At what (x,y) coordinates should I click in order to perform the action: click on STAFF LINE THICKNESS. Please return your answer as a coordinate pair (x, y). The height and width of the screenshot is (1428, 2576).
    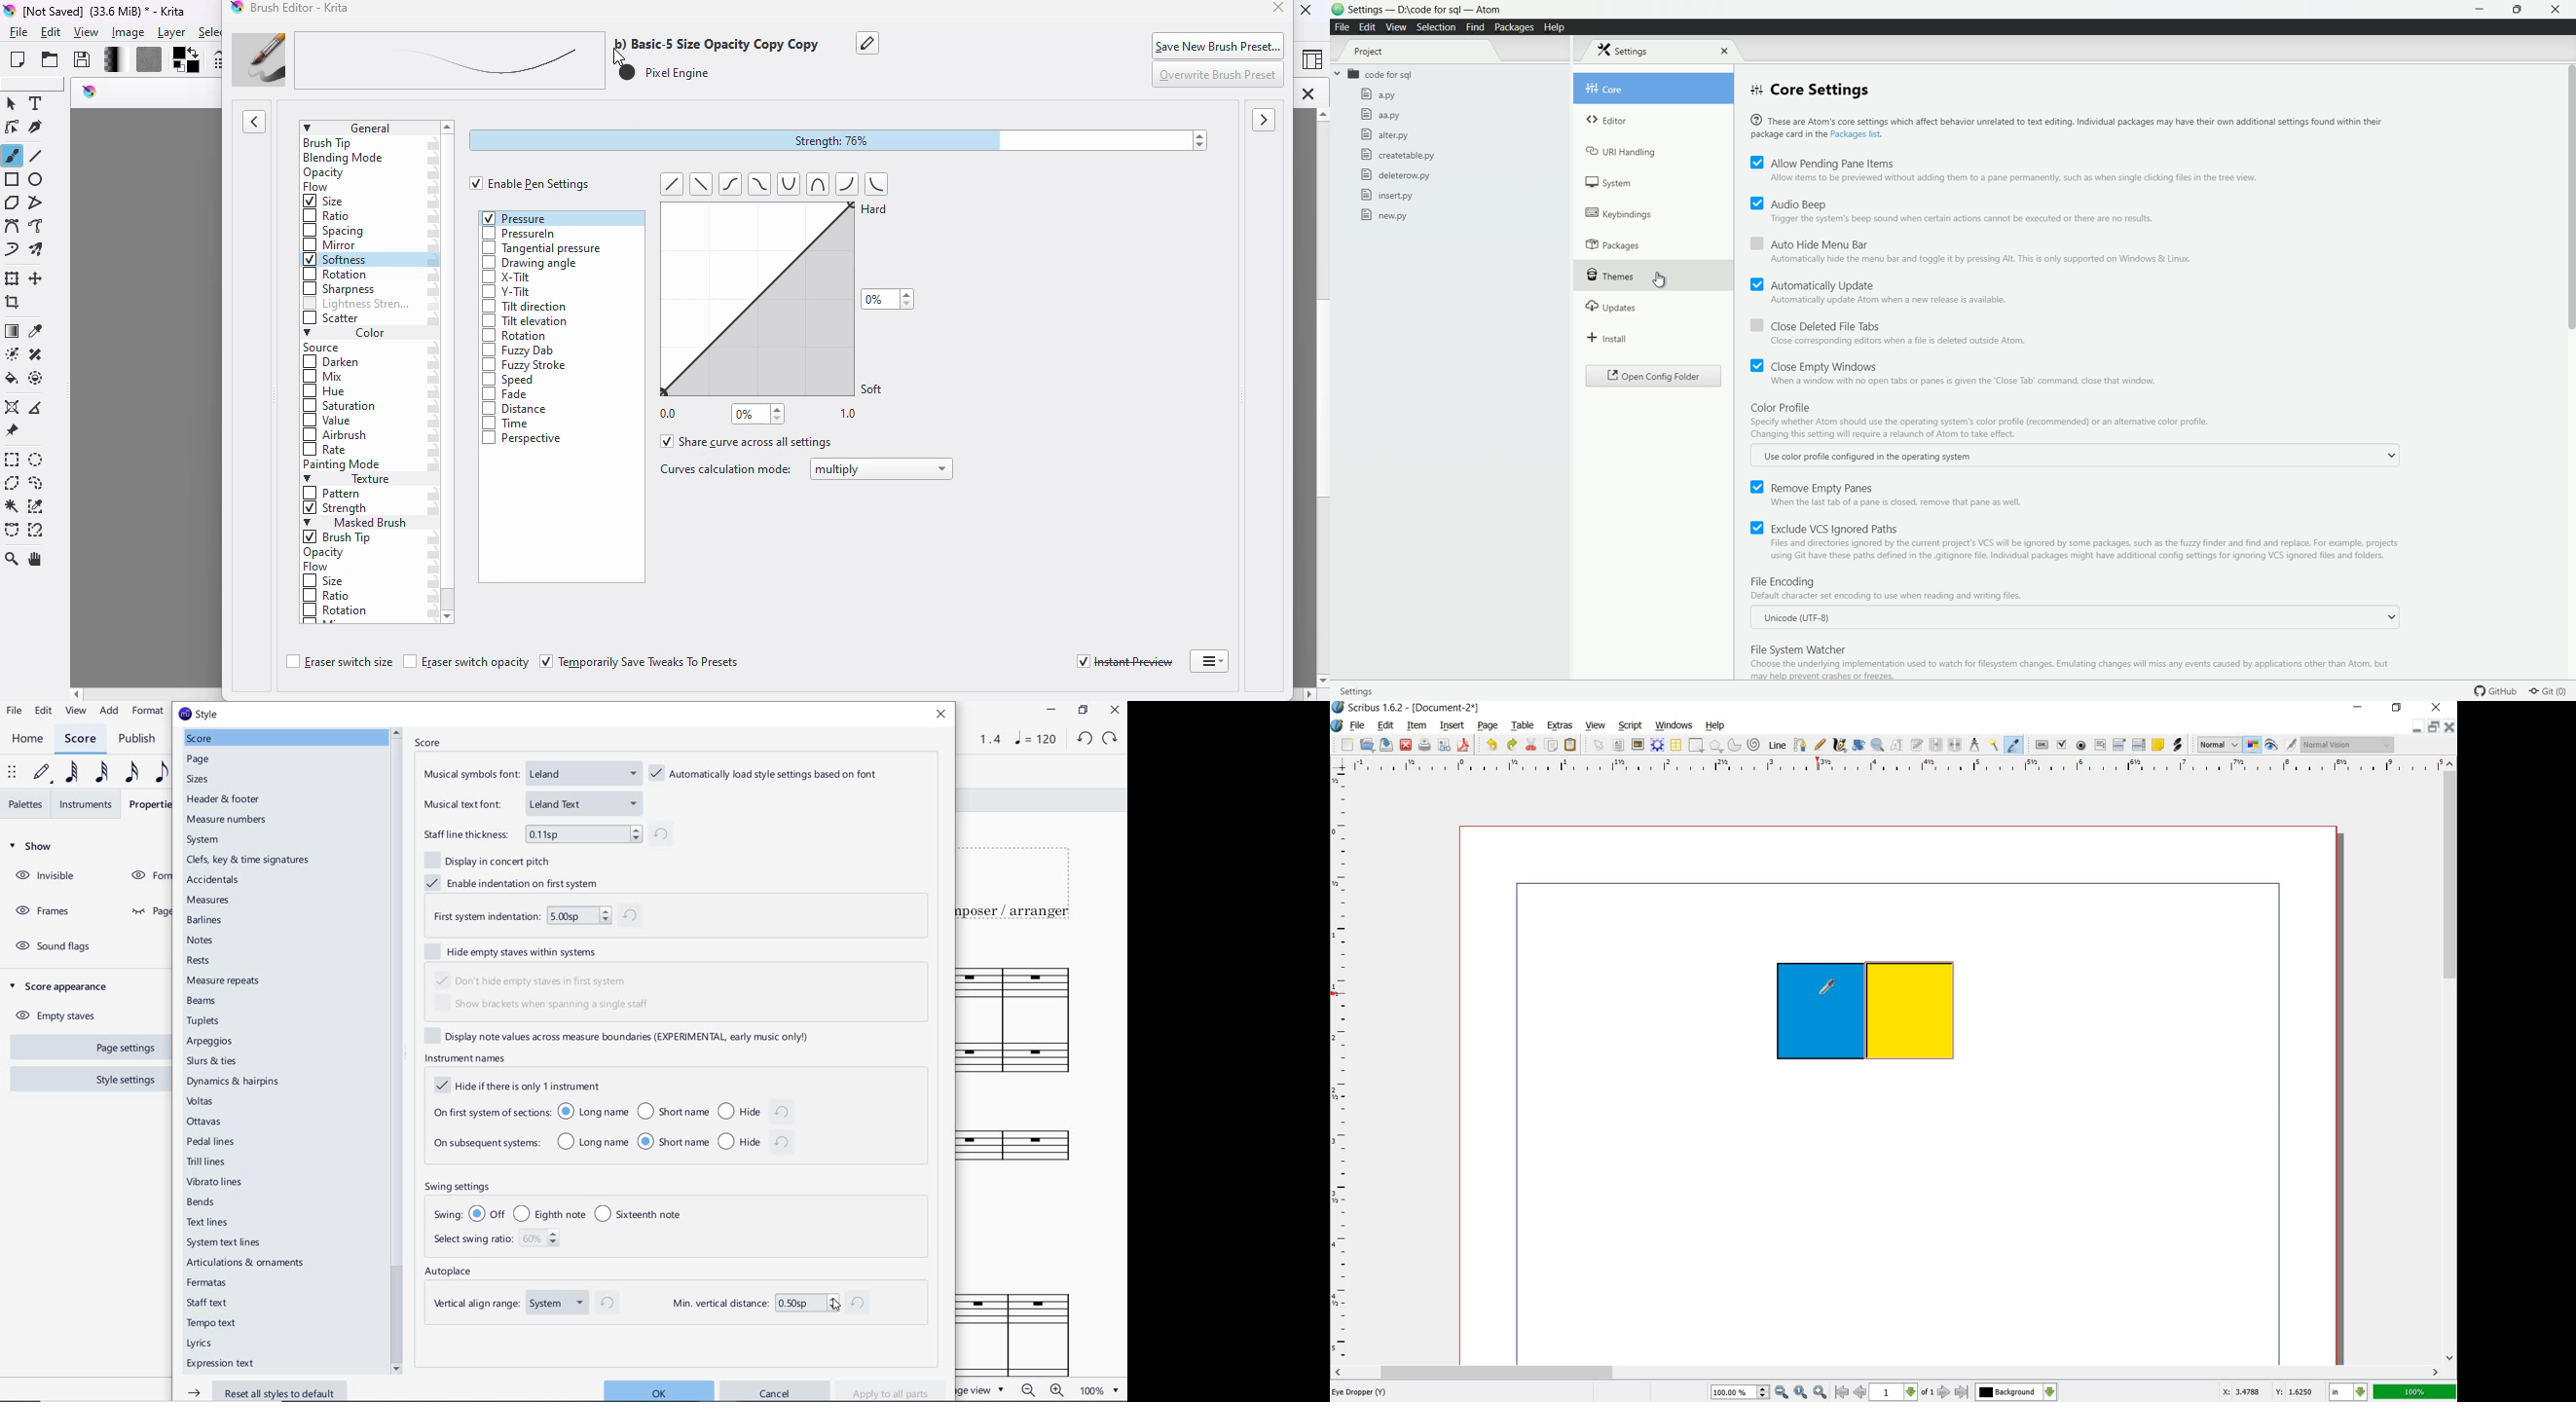
    Looking at the image, I should click on (546, 833).